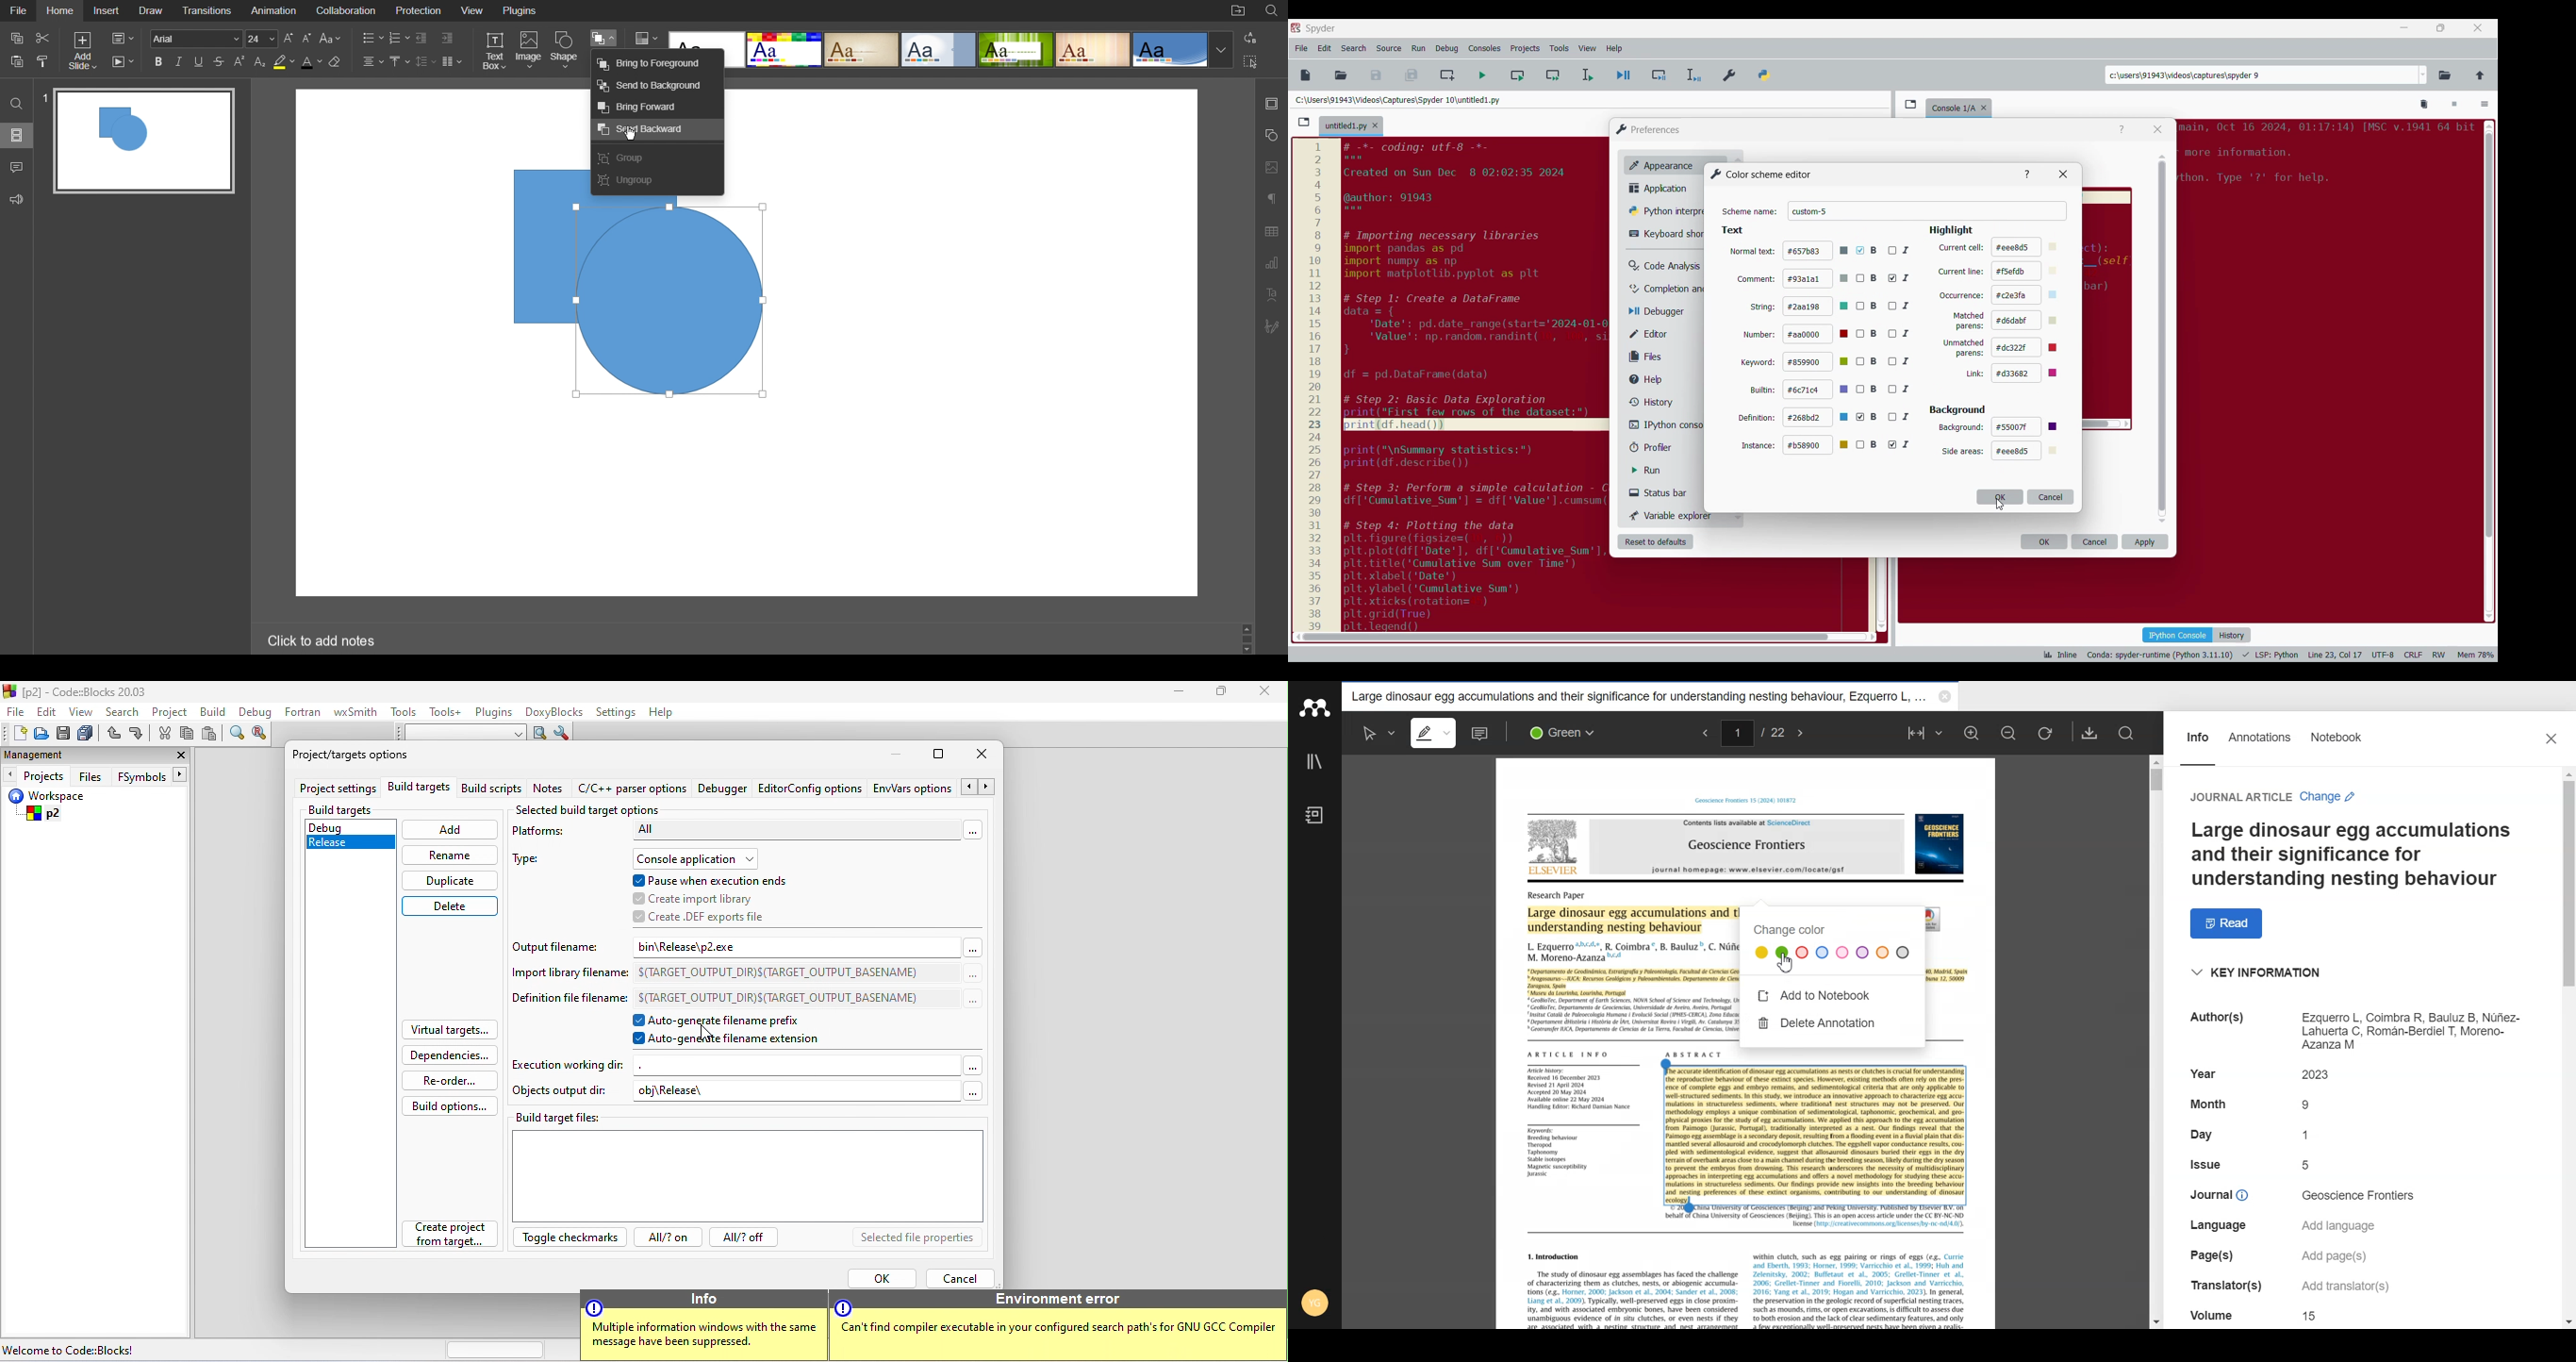  What do you see at coordinates (1587, 75) in the screenshot?
I see `Run selection/current line` at bounding box center [1587, 75].